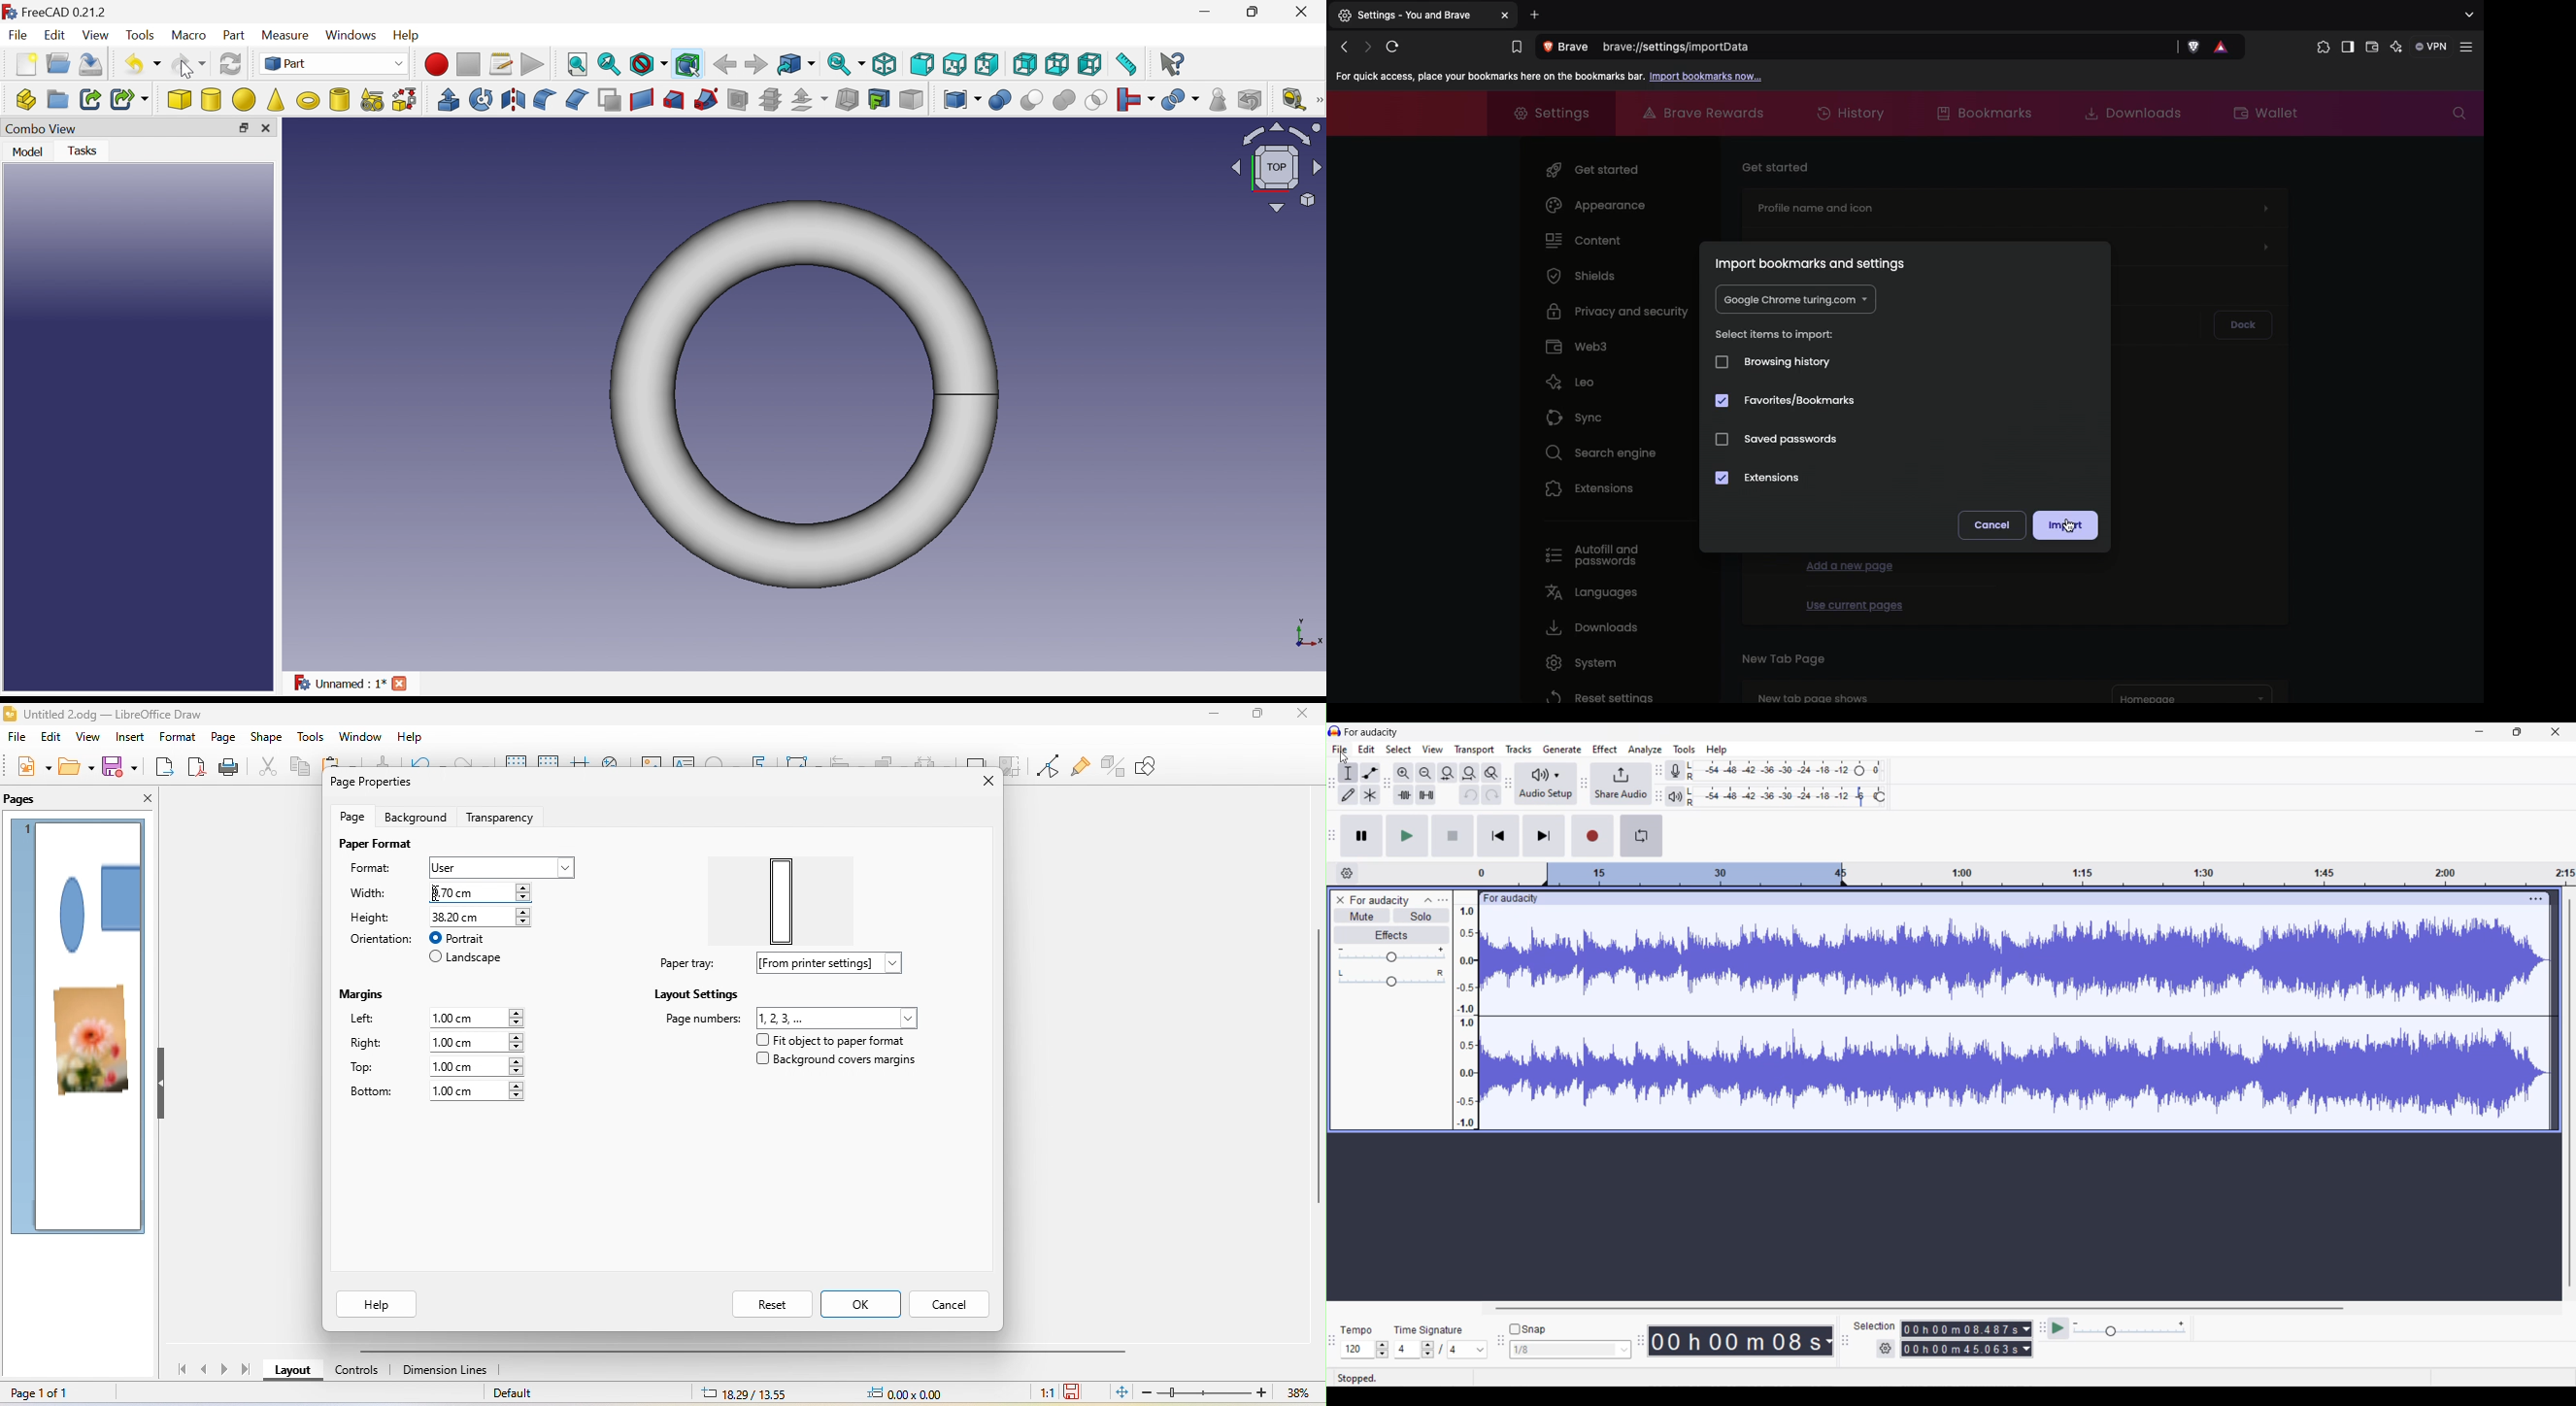  Describe the element at coordinates (480, 890) in the screenshot. I see `9.70 cm` at that location.